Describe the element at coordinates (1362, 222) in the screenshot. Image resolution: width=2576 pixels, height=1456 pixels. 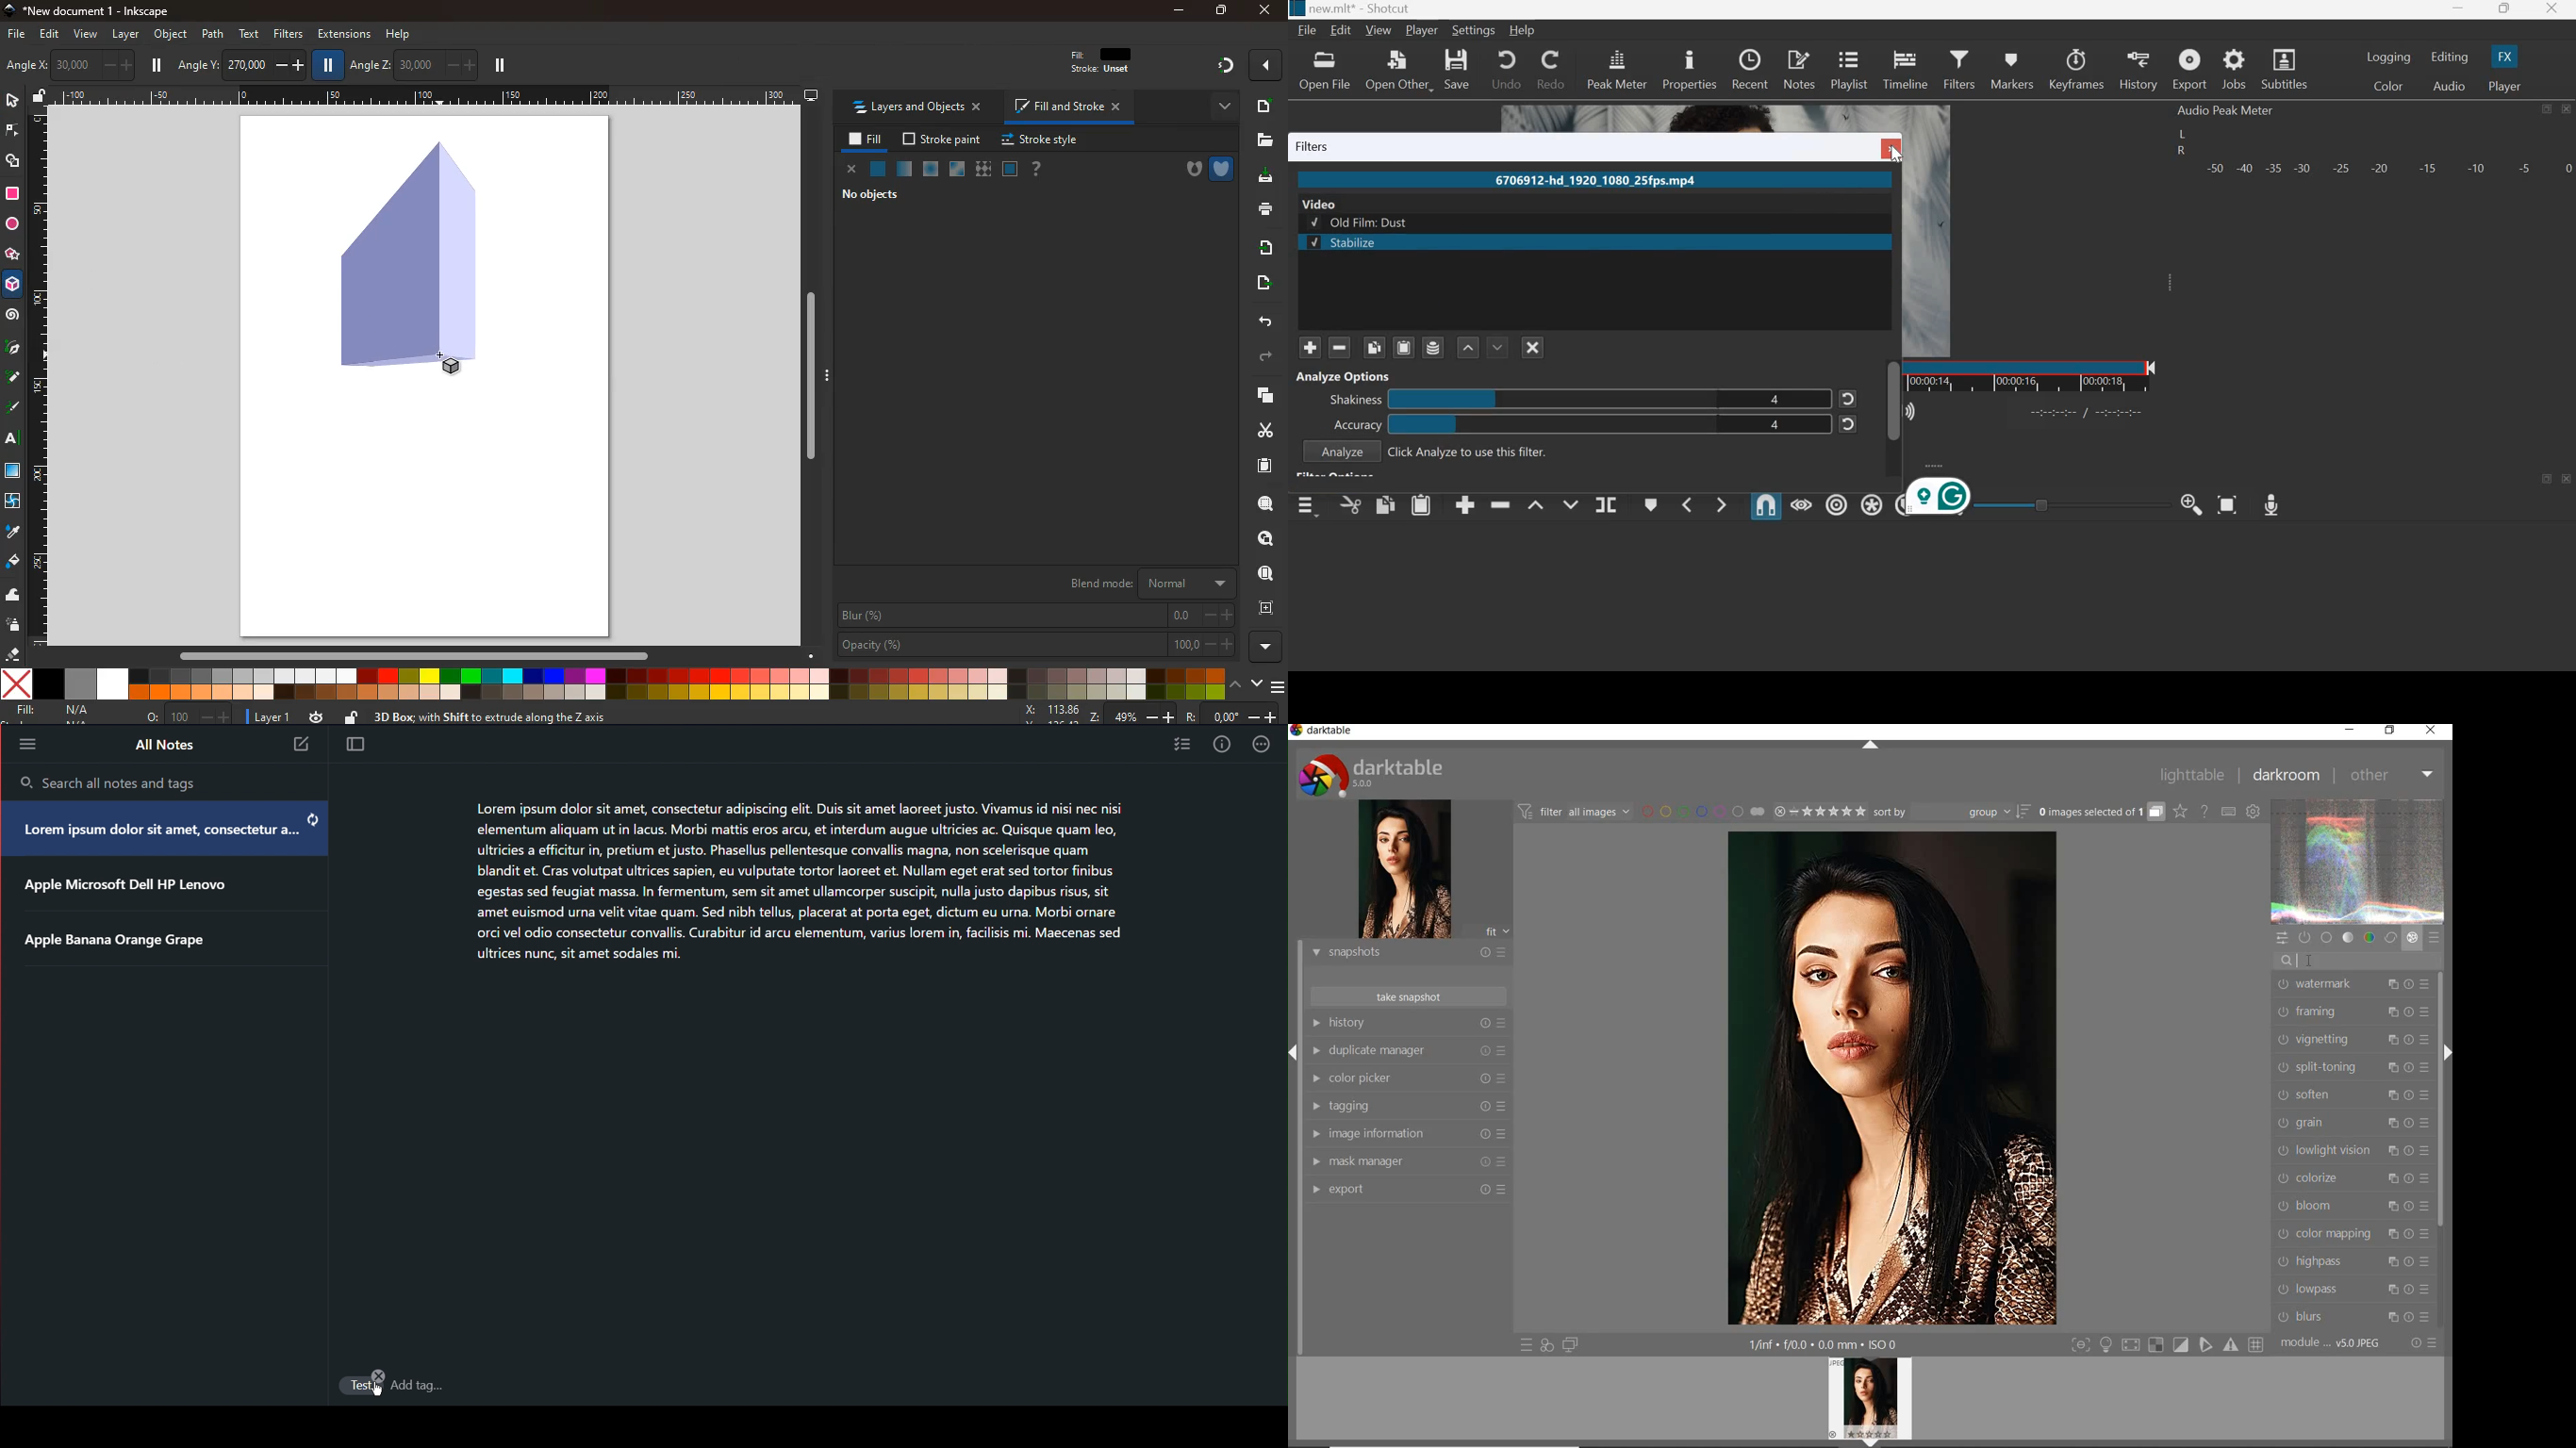
I see `Old film: Dust` at that location.